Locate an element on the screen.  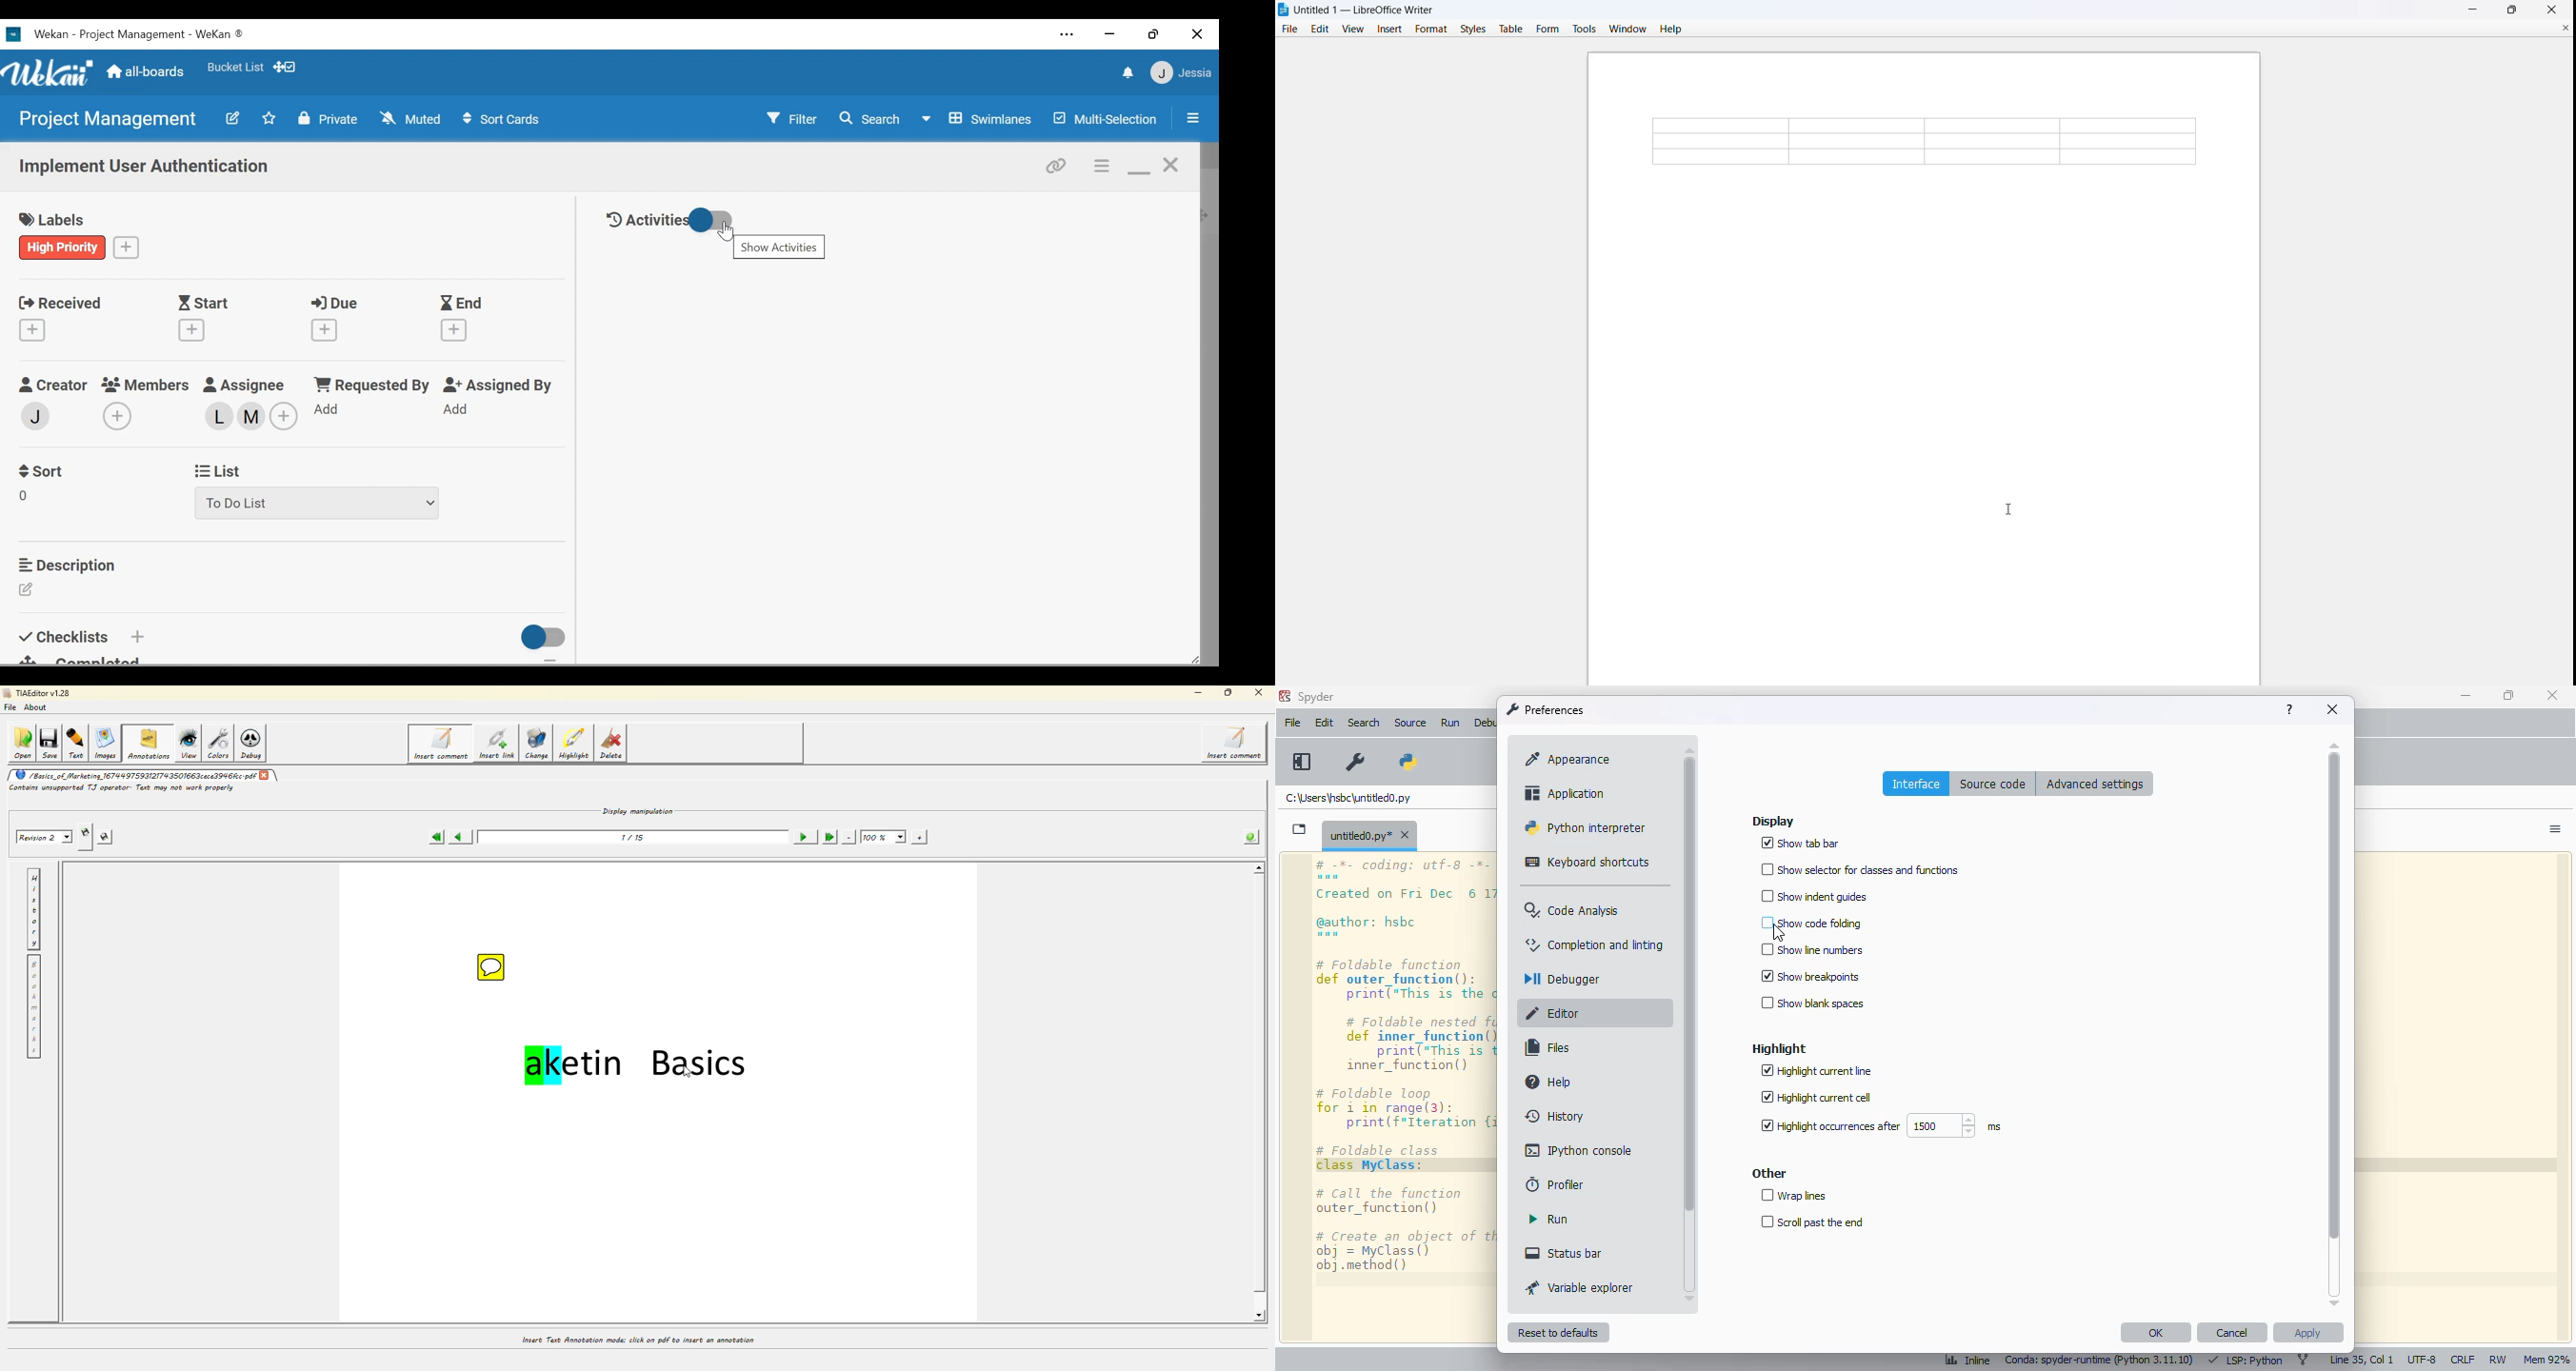
edit is located at coordinates (1318, 29).